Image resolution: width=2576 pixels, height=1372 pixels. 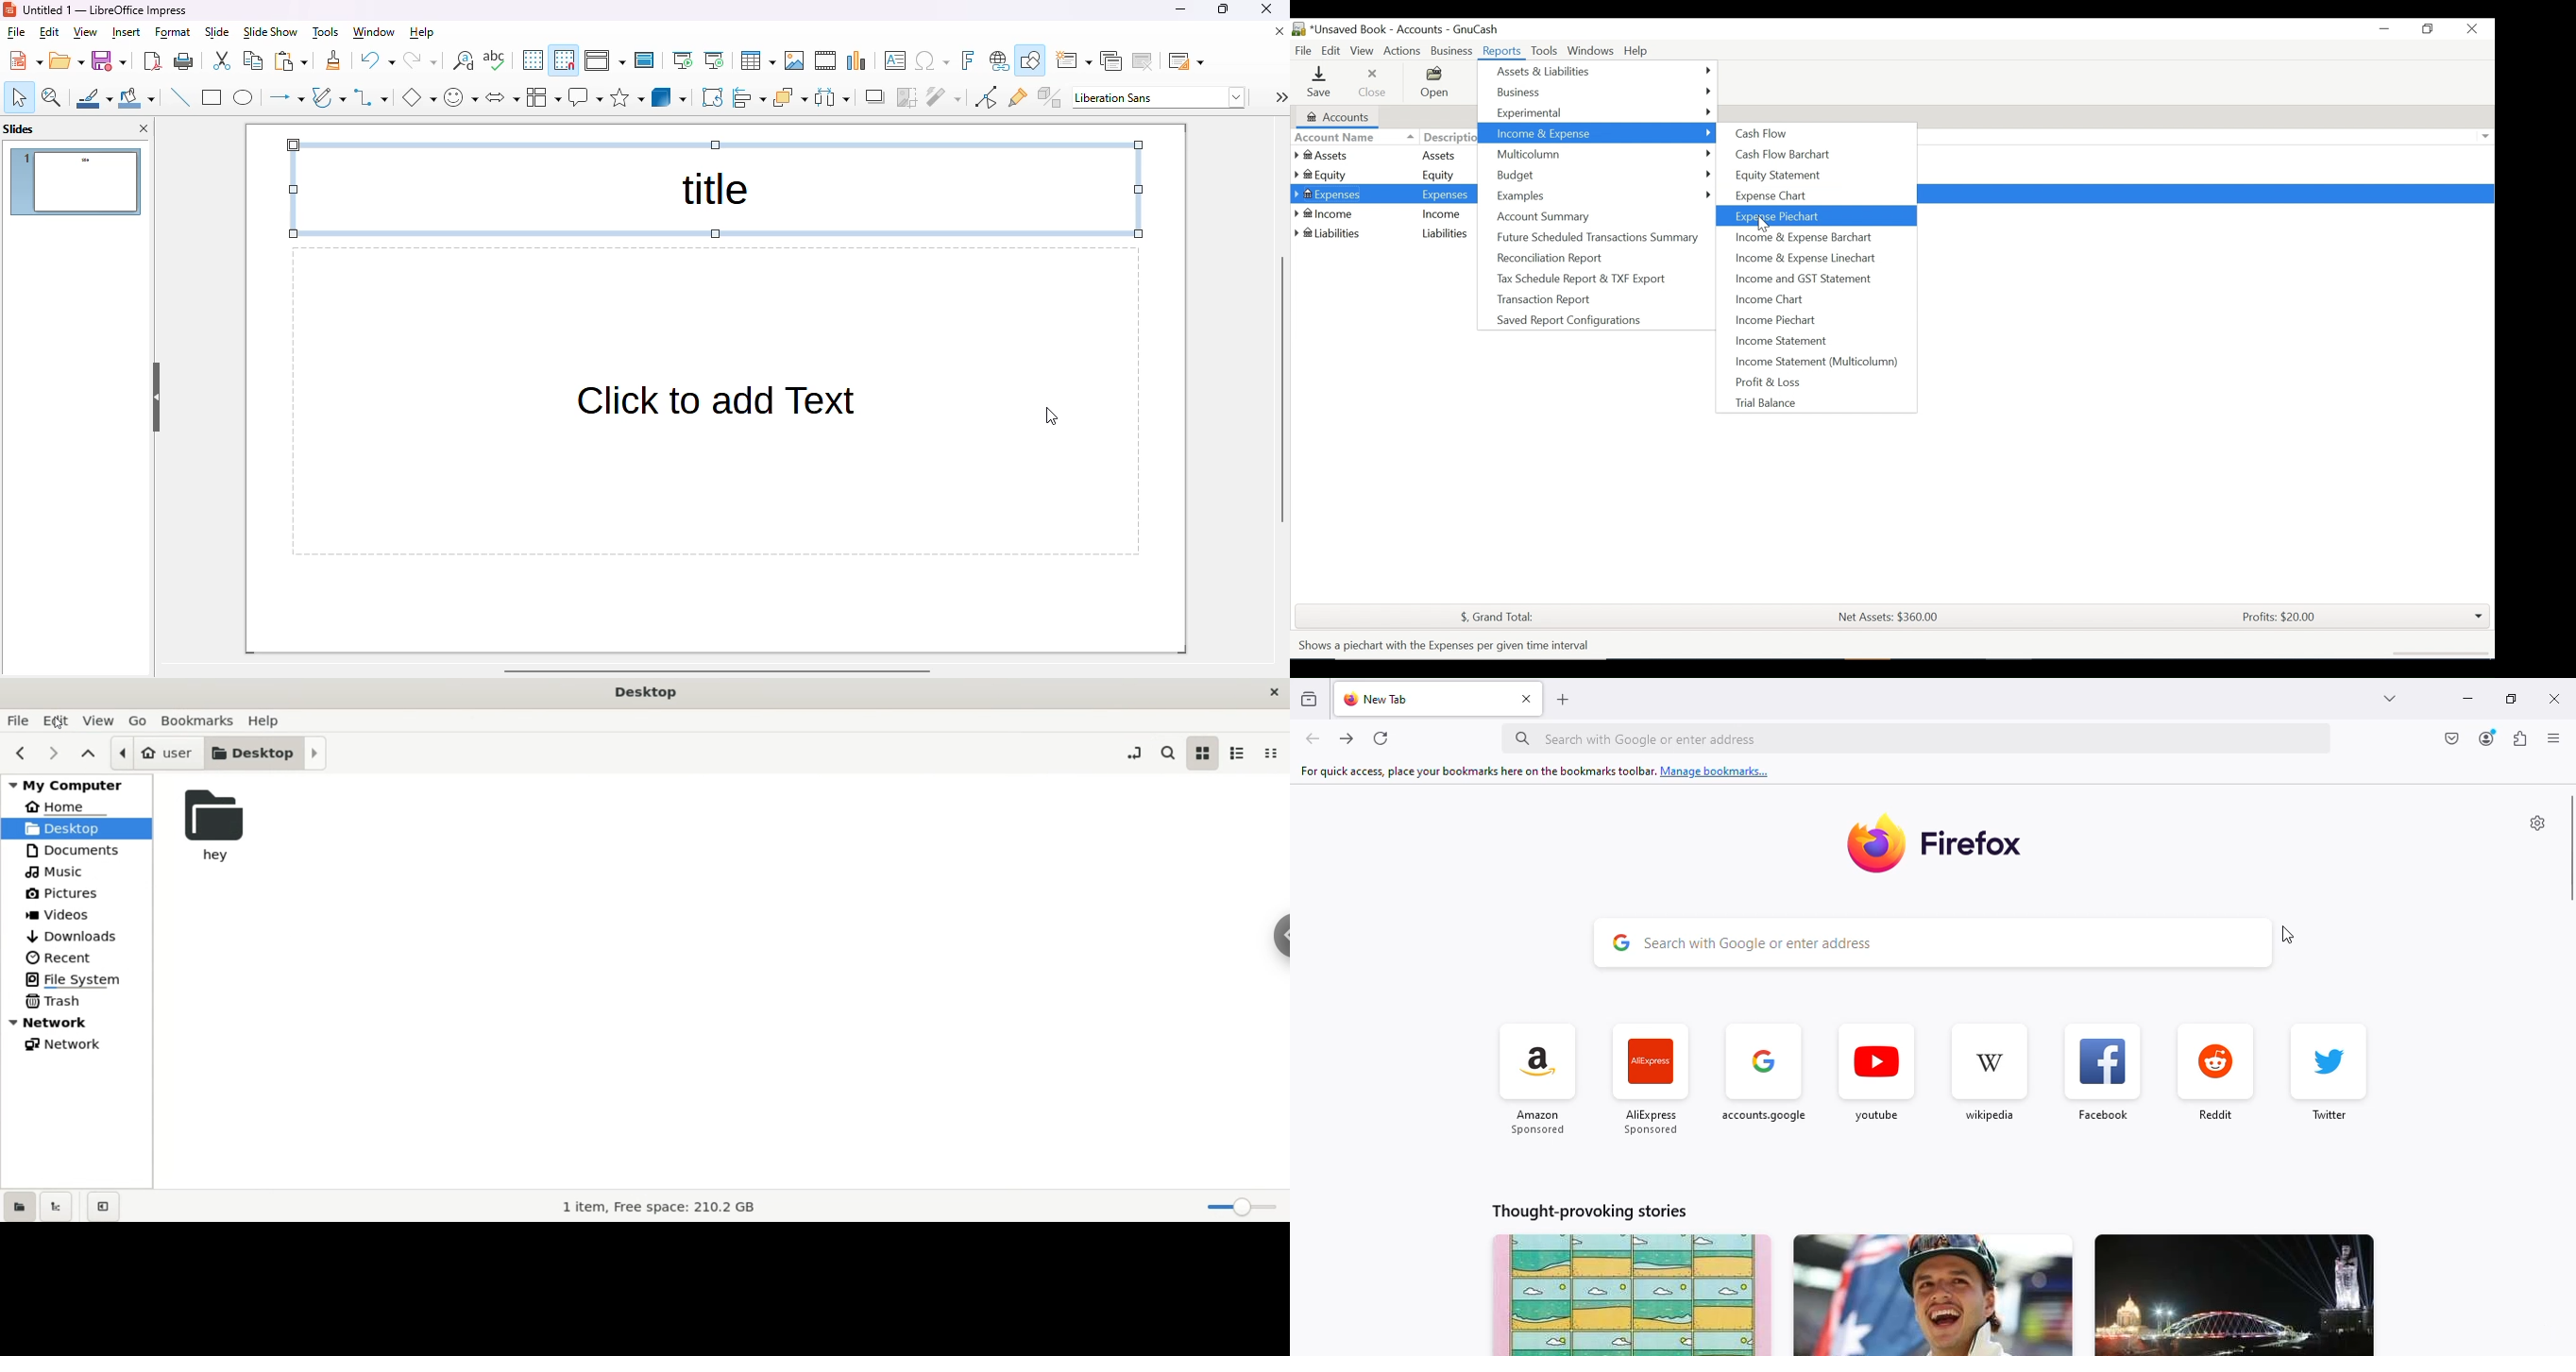 What do you see at coordinates (464, 60) in the screenshot?
I see `find and replace` at bounding box center [464, 60].